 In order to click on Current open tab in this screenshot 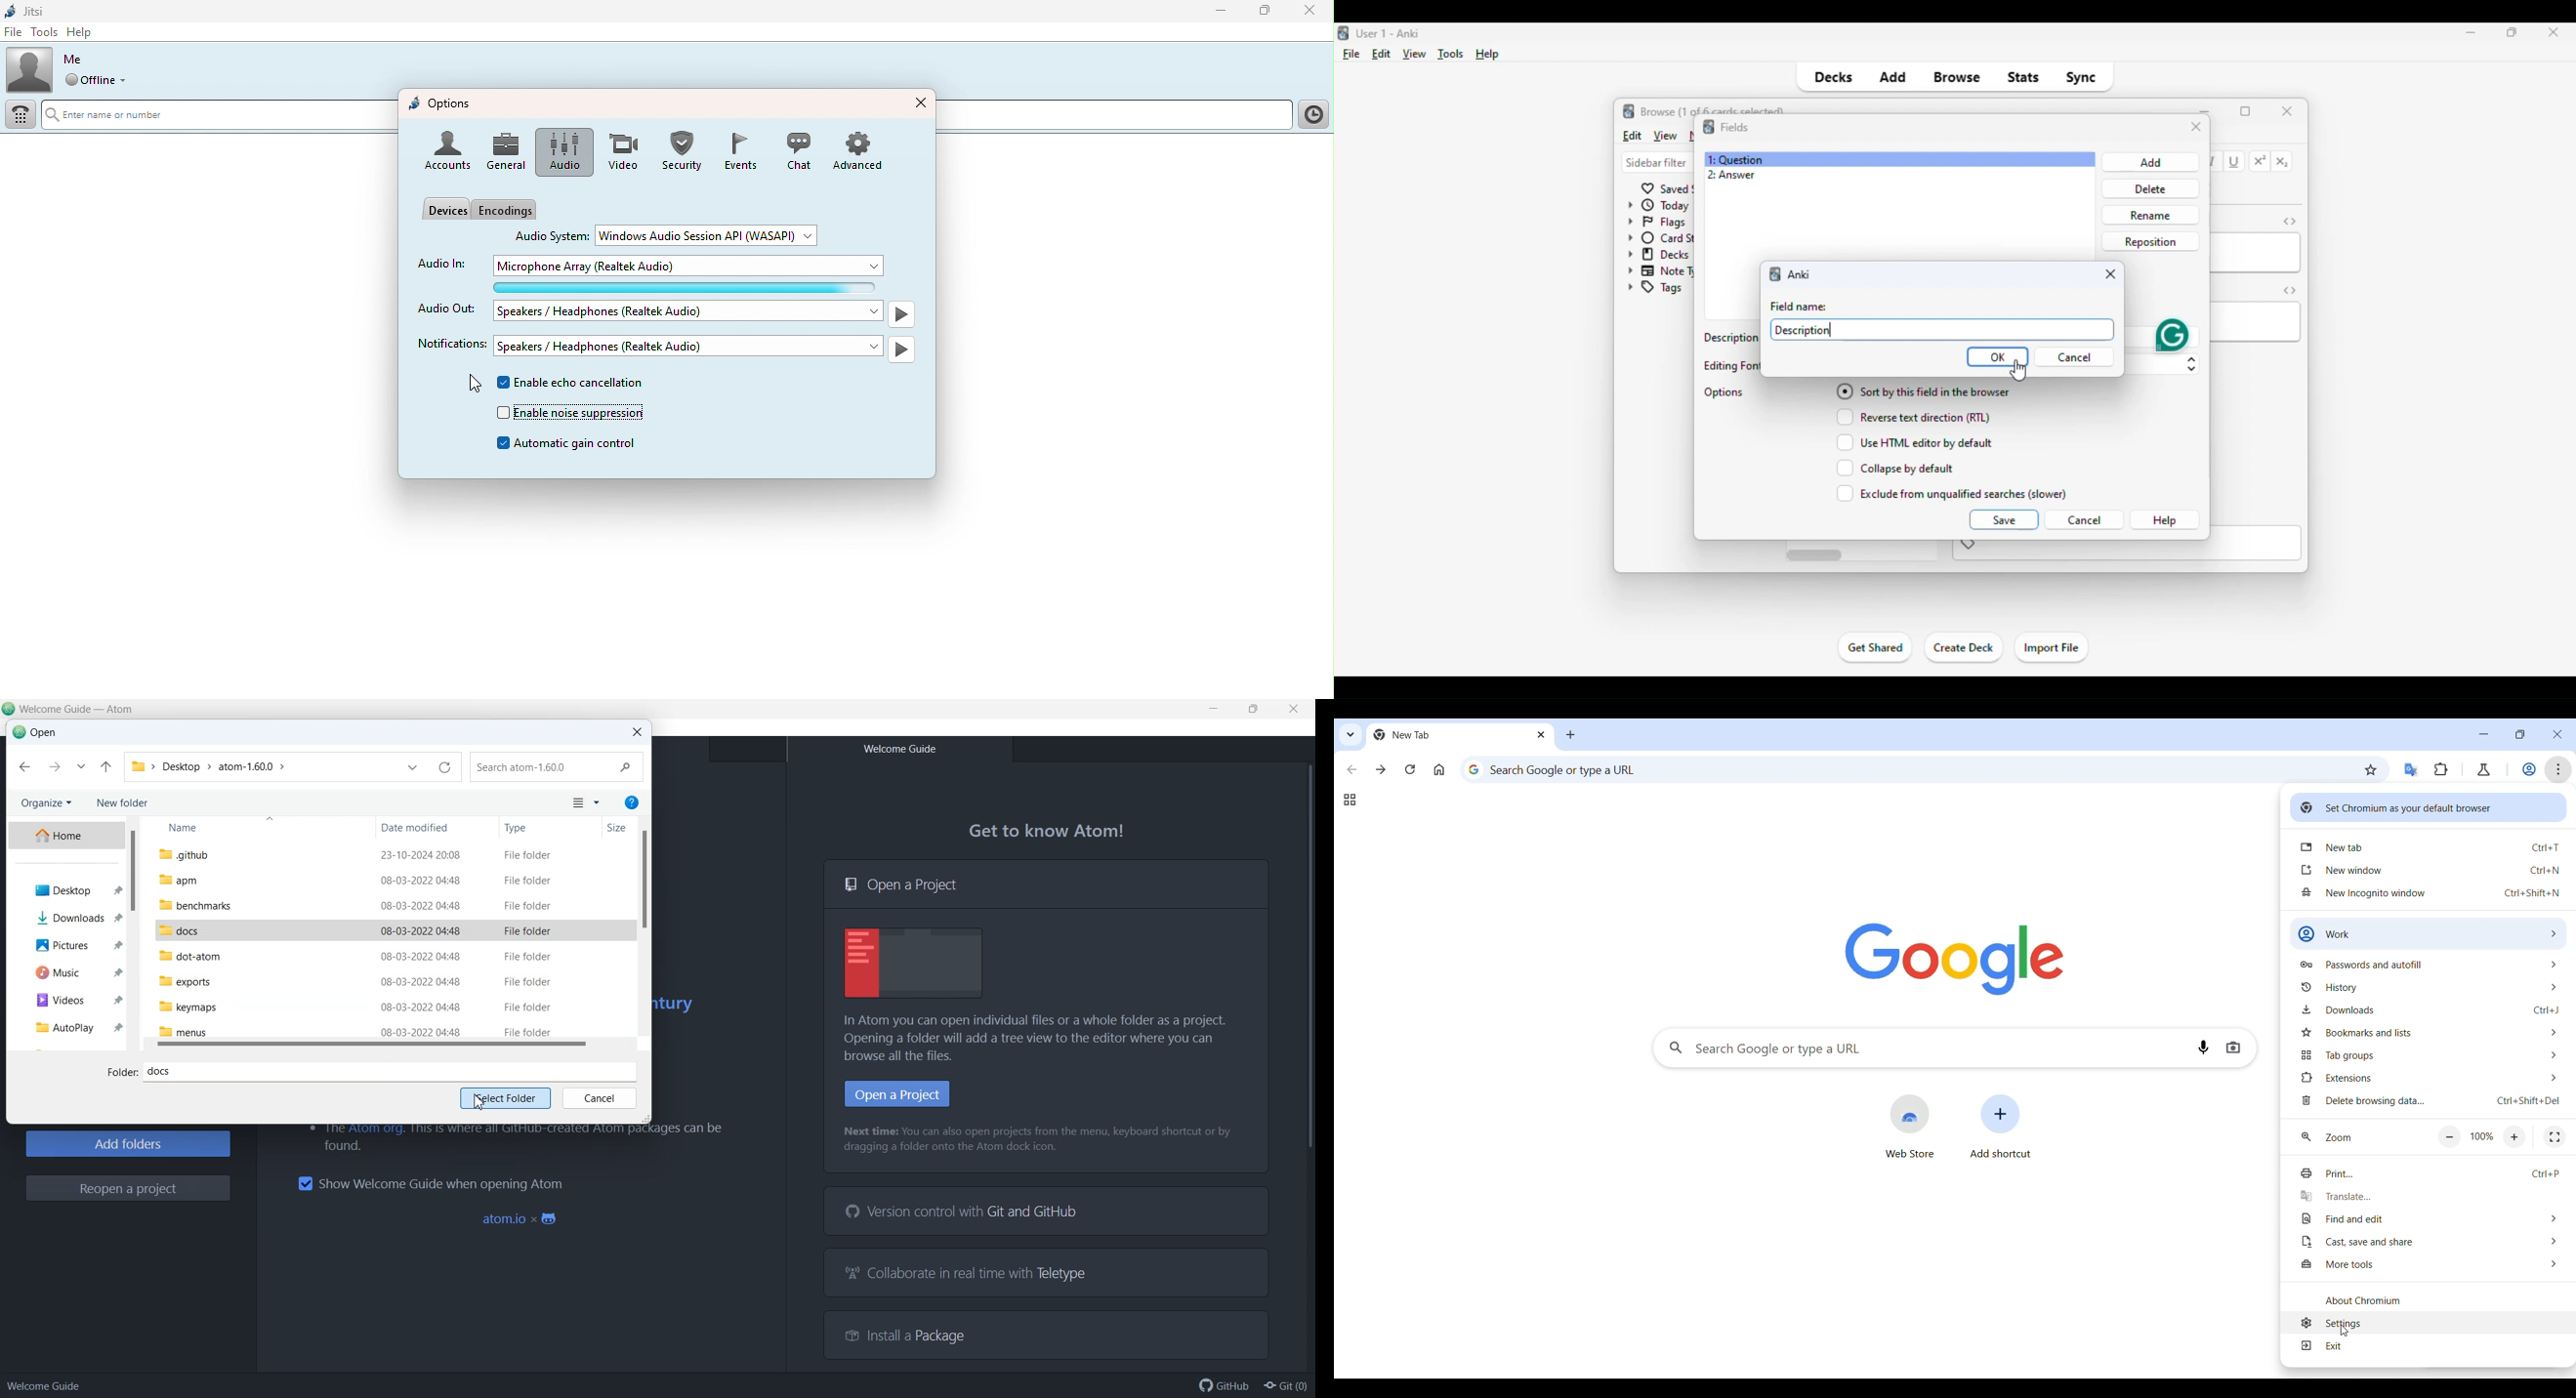, I will do `click(1450, 735)`.